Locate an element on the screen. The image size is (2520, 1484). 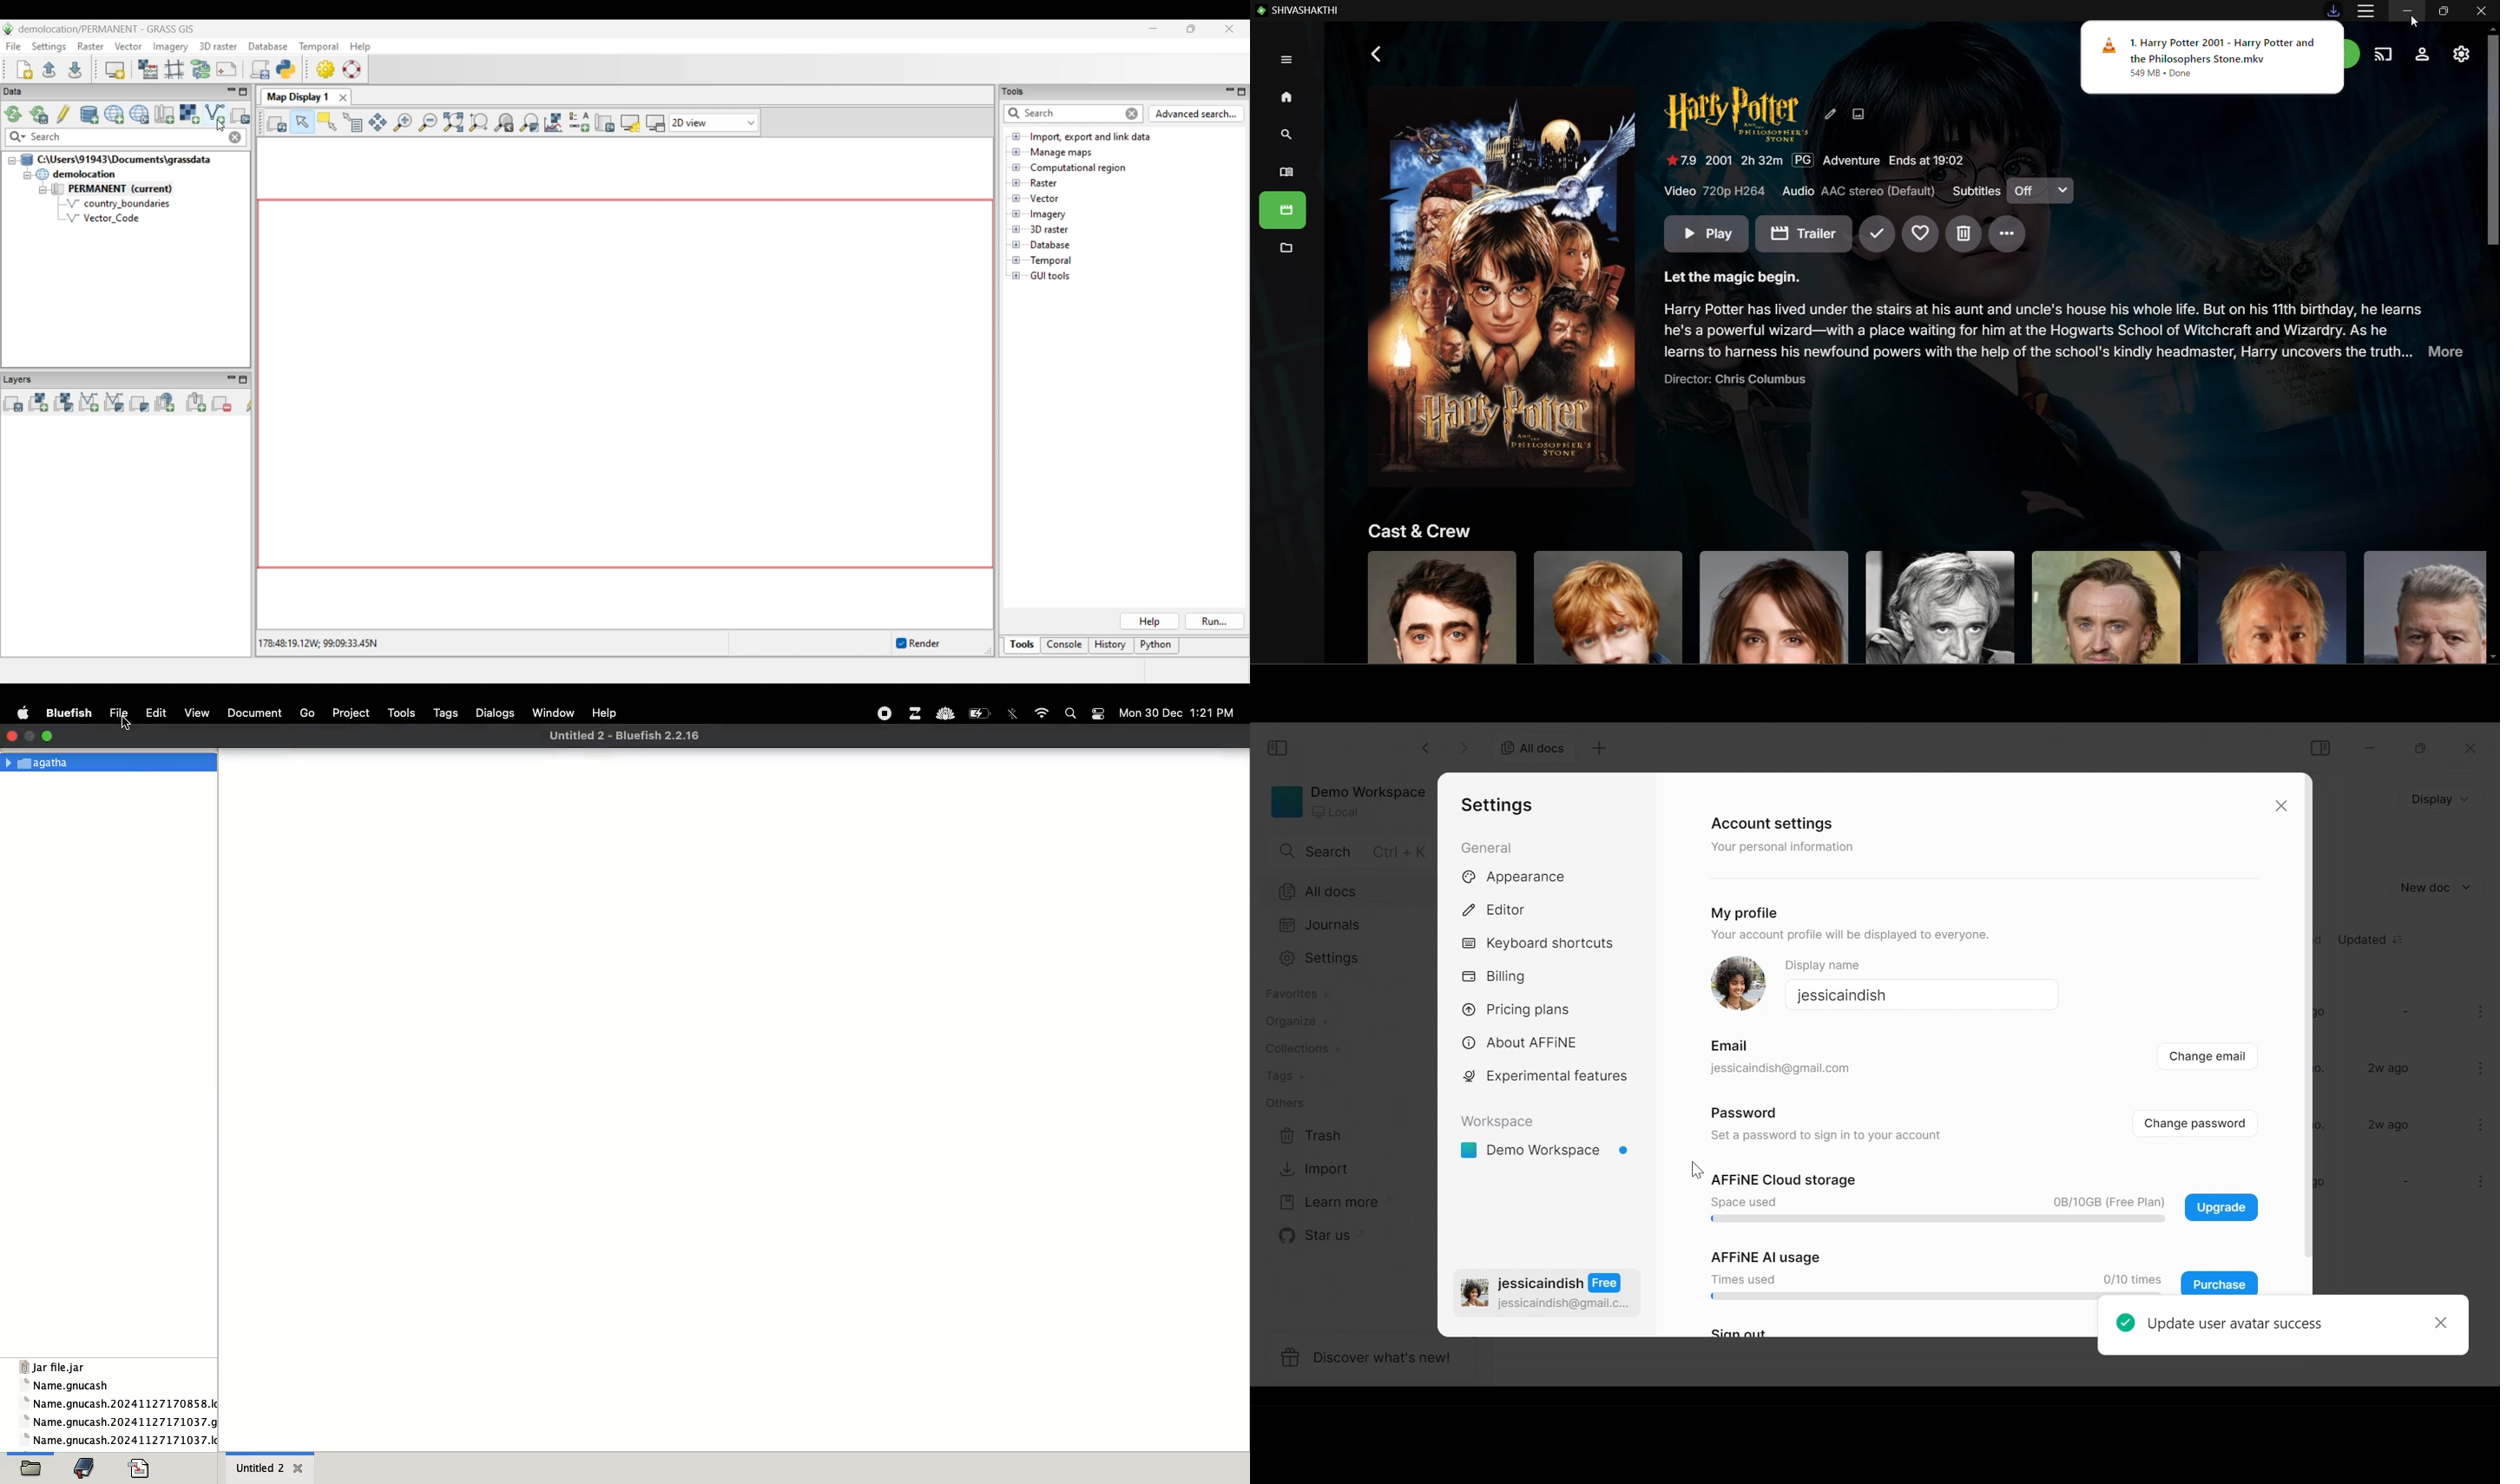
bluefish is located at coordinates (69, 713).